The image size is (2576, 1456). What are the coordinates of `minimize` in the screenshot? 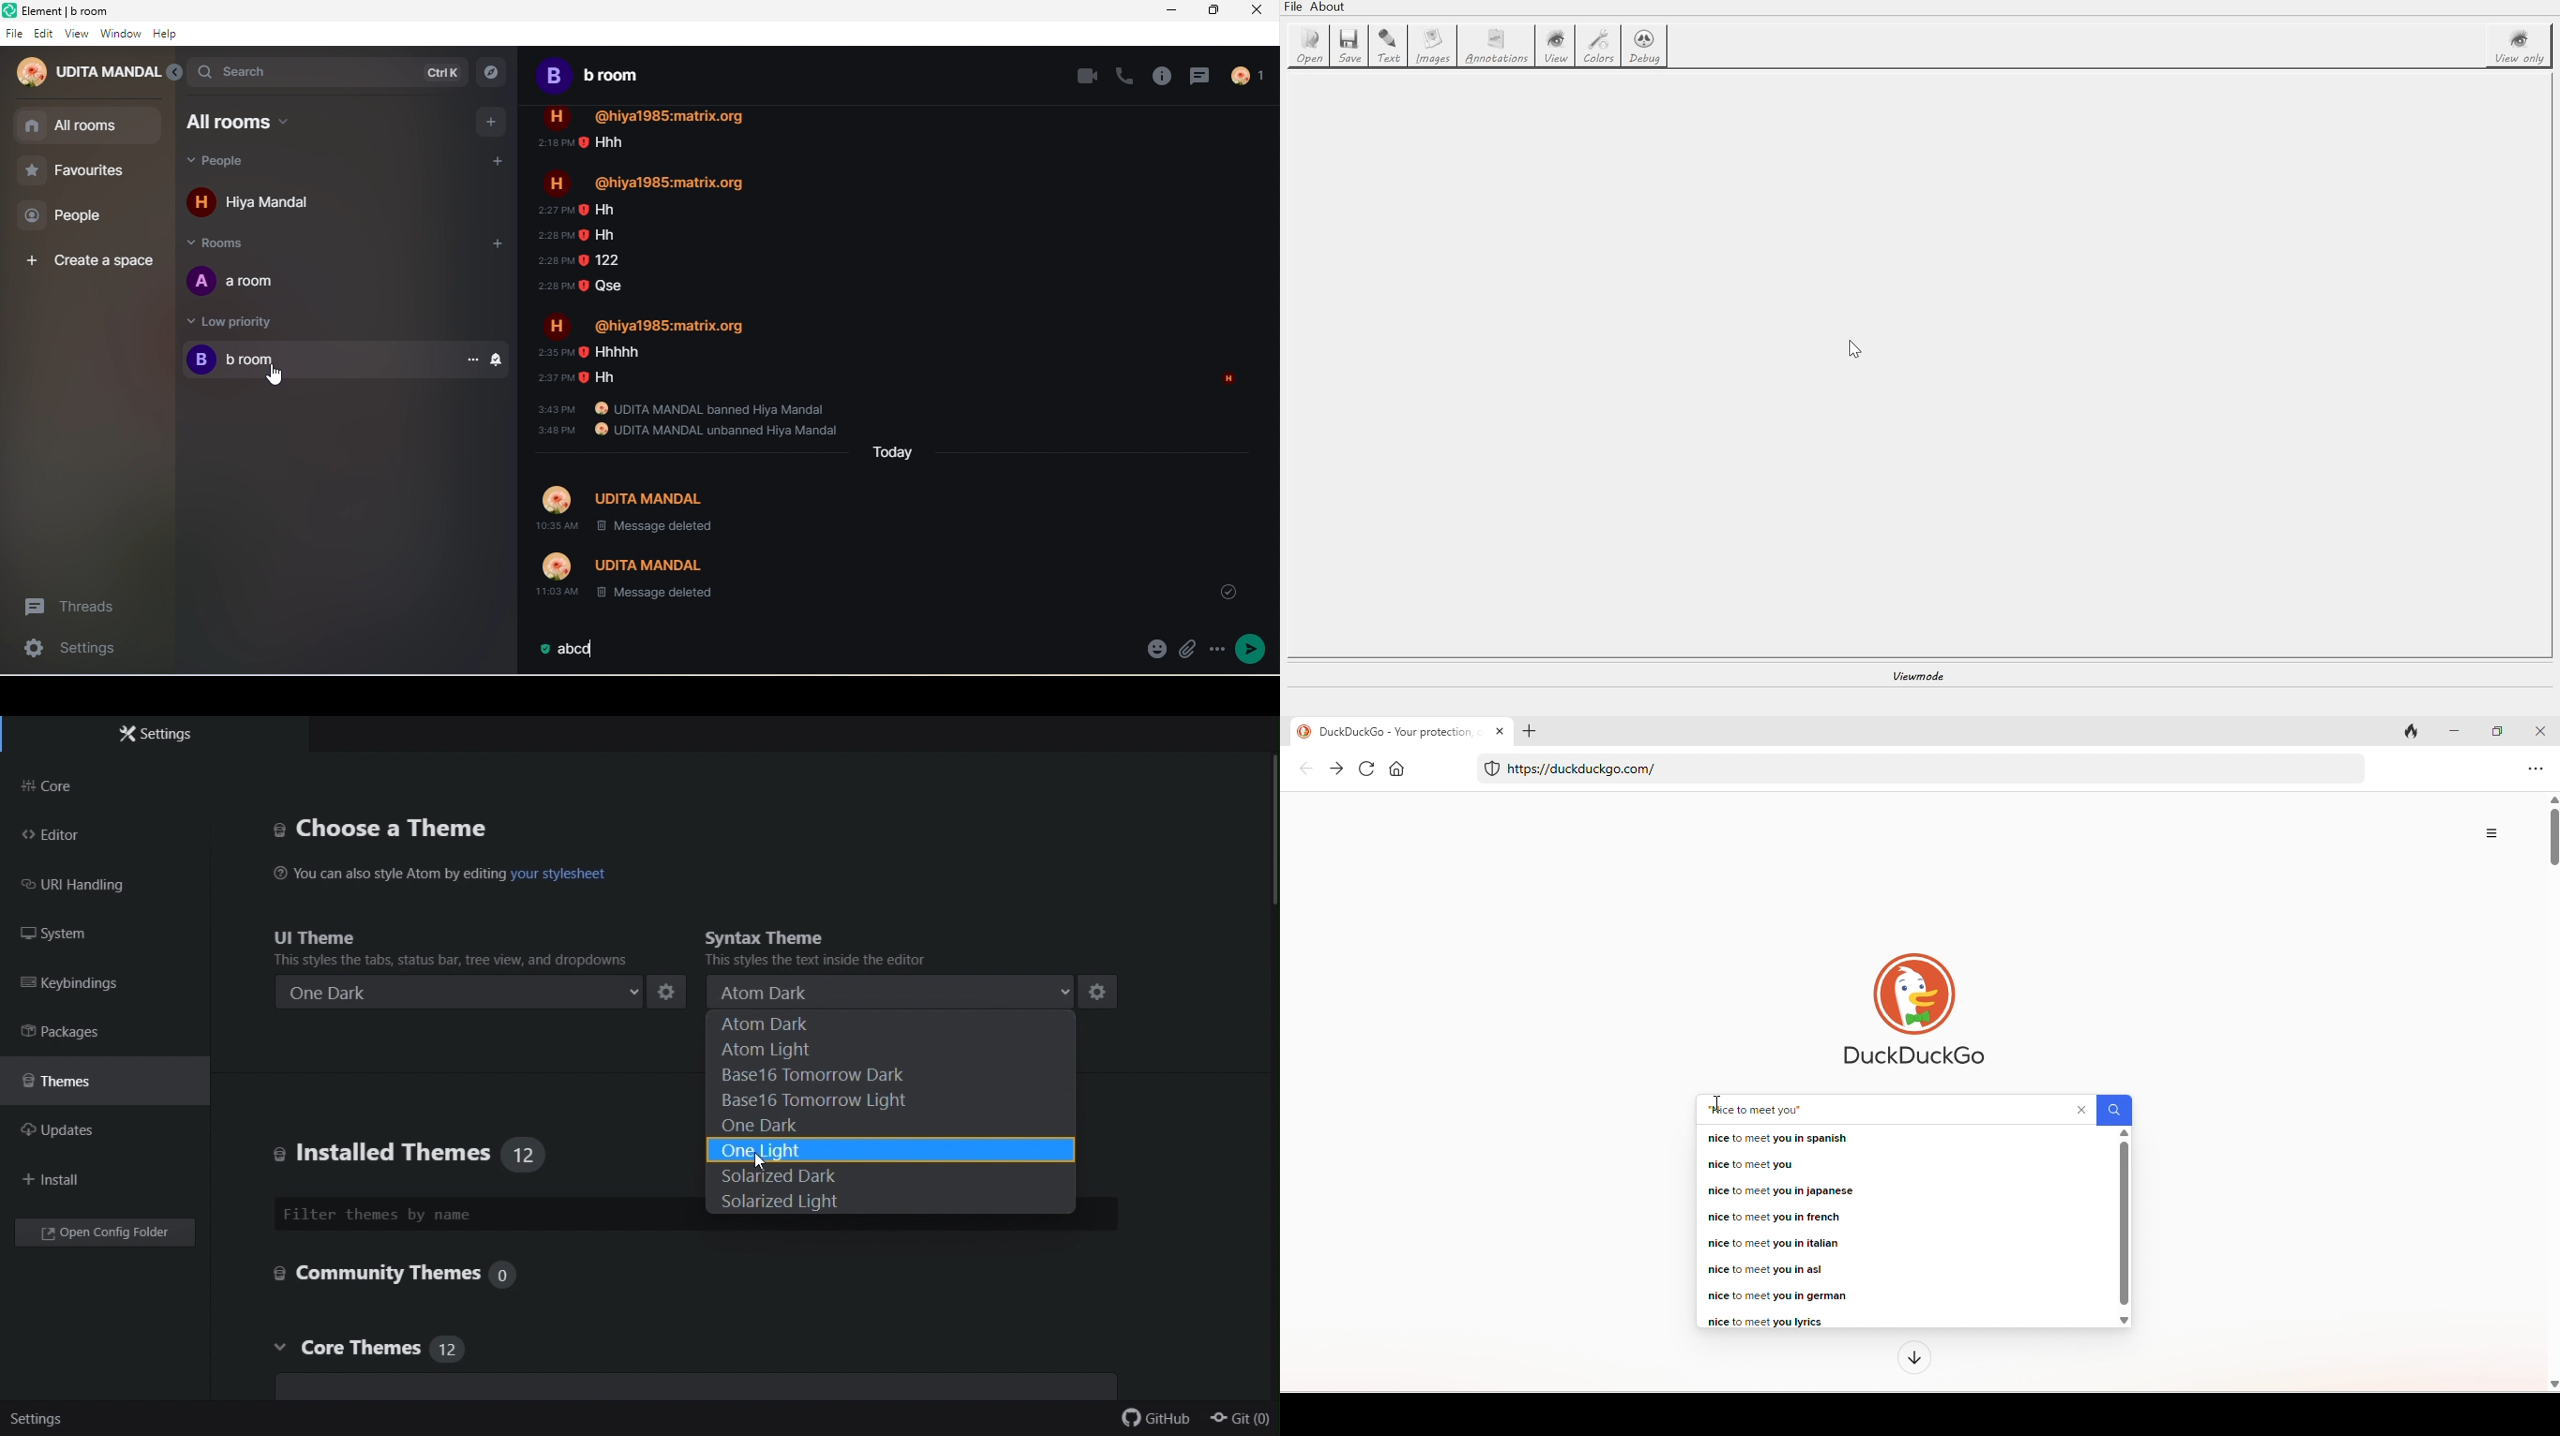 It's located at (1171, 10).